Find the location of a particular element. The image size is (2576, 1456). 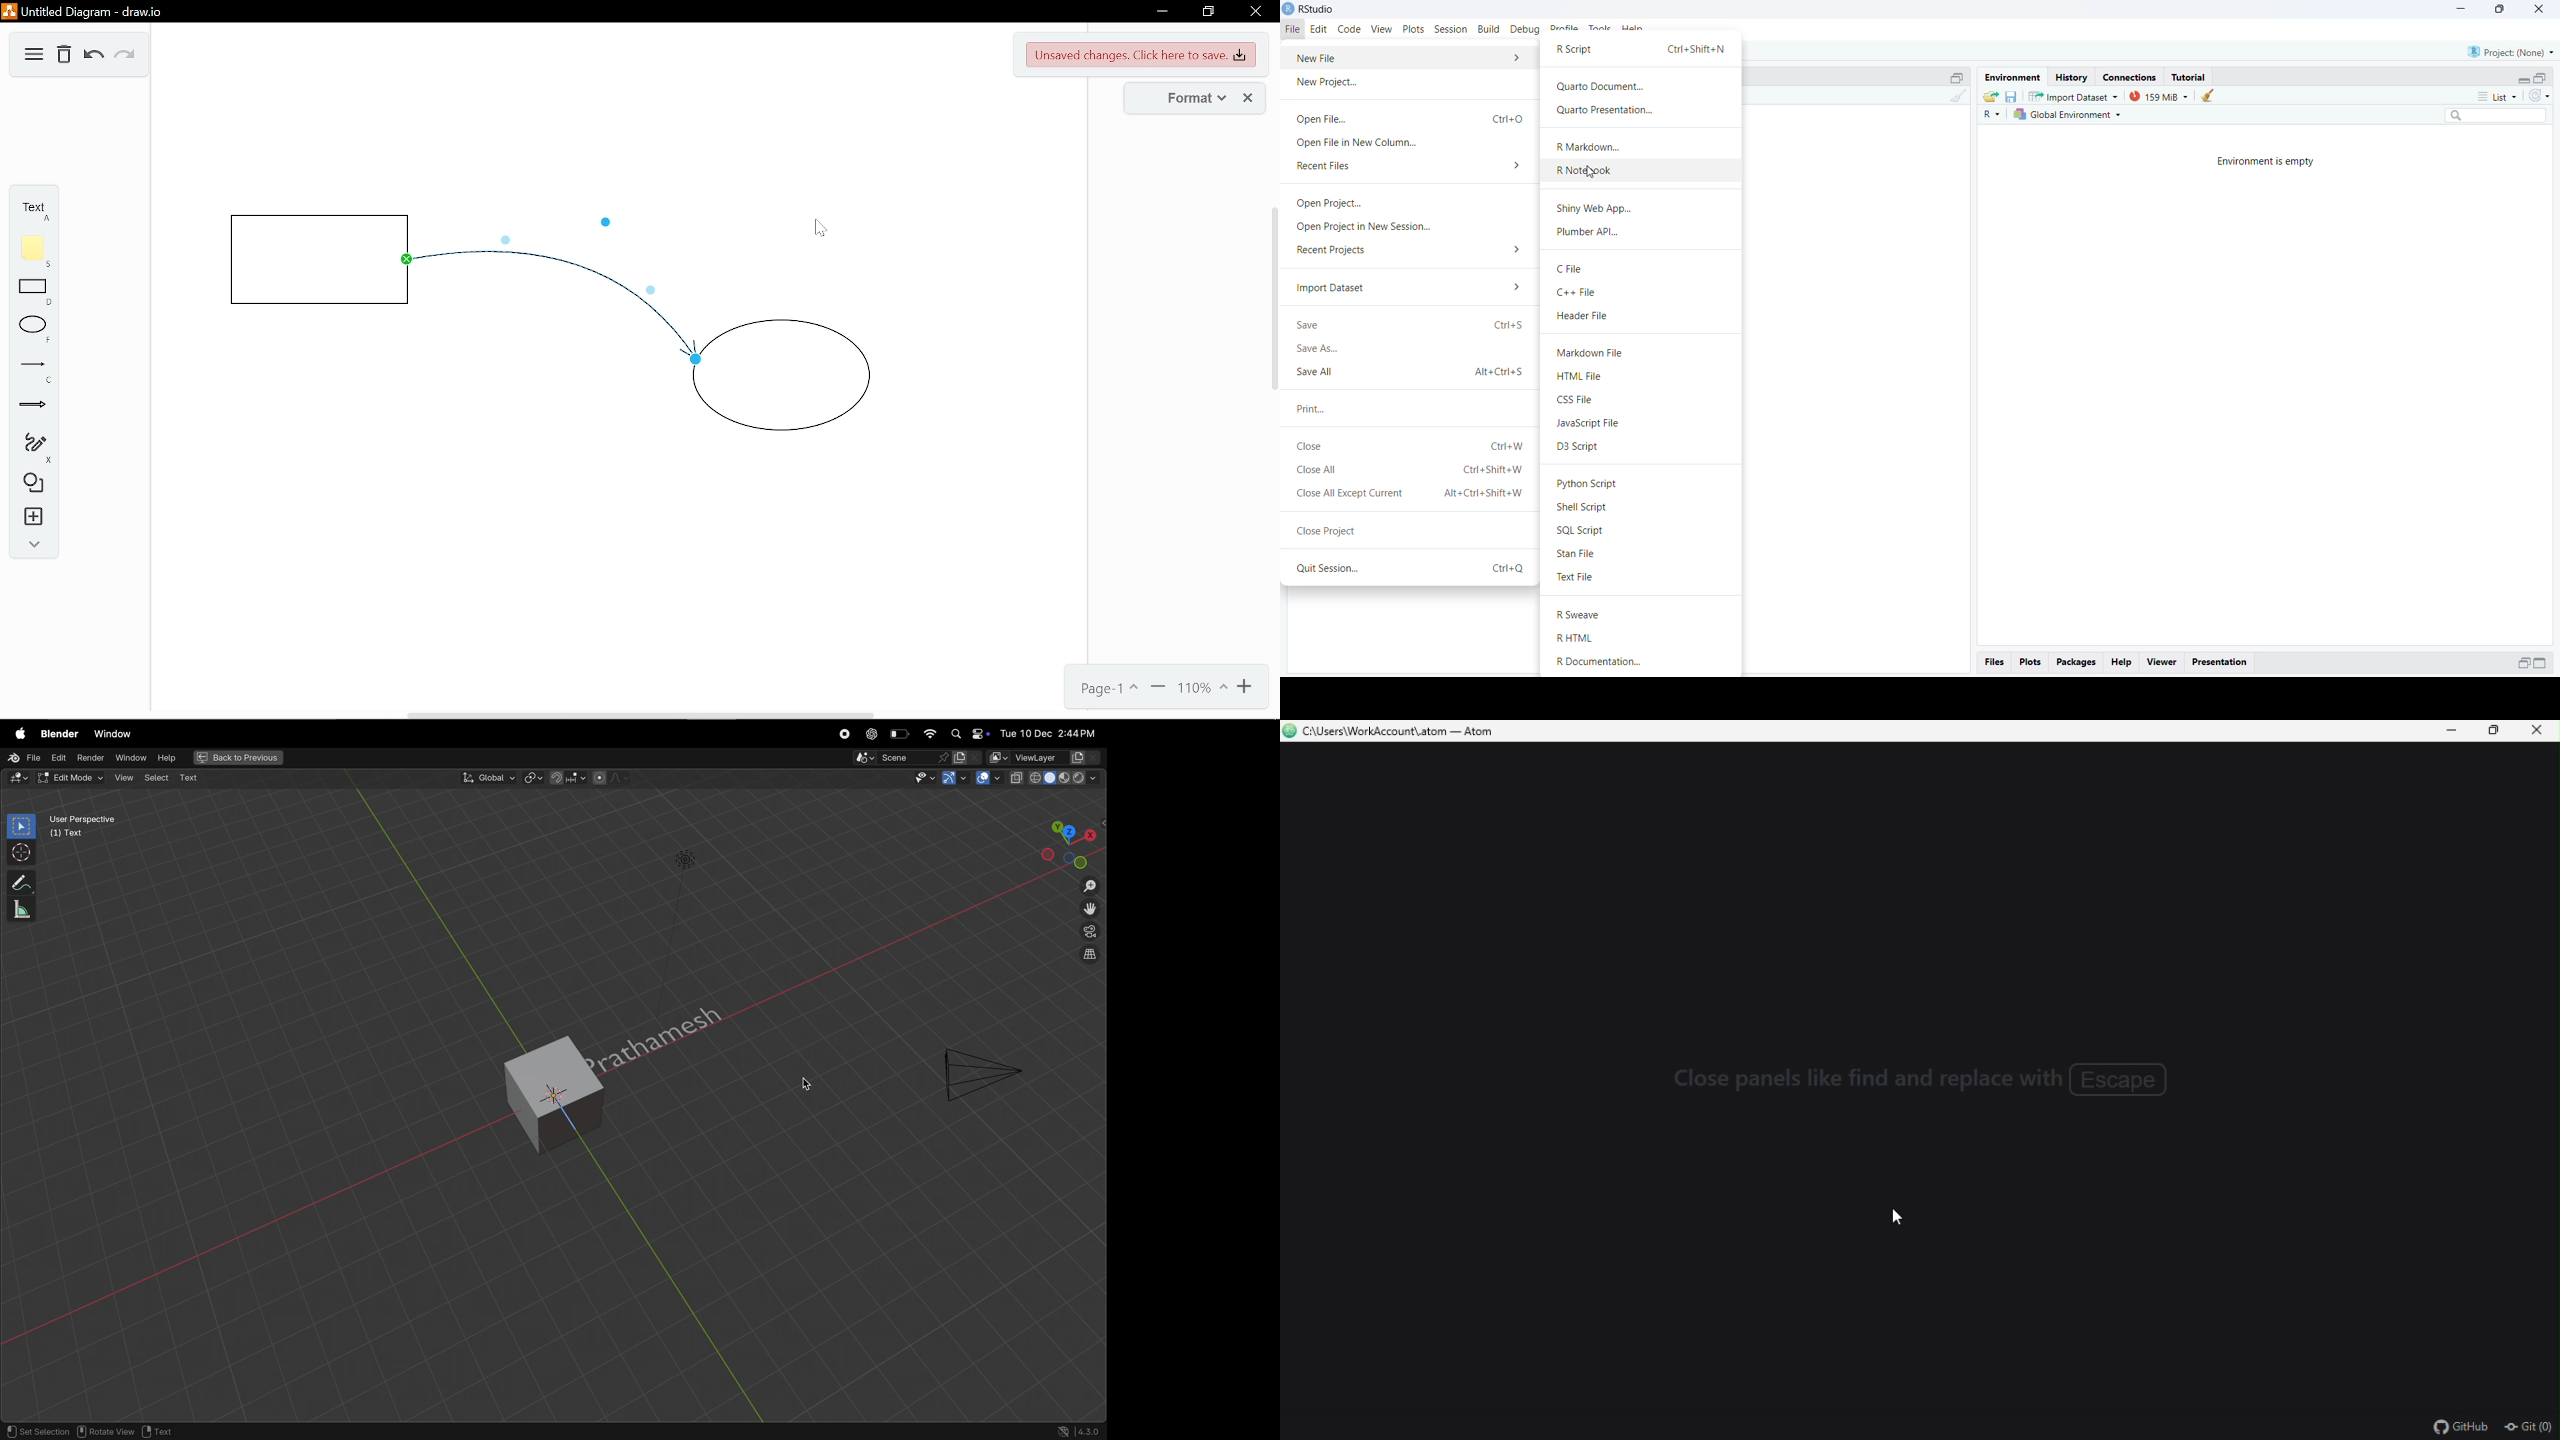

Bending point is located at coordinates (510, 232).